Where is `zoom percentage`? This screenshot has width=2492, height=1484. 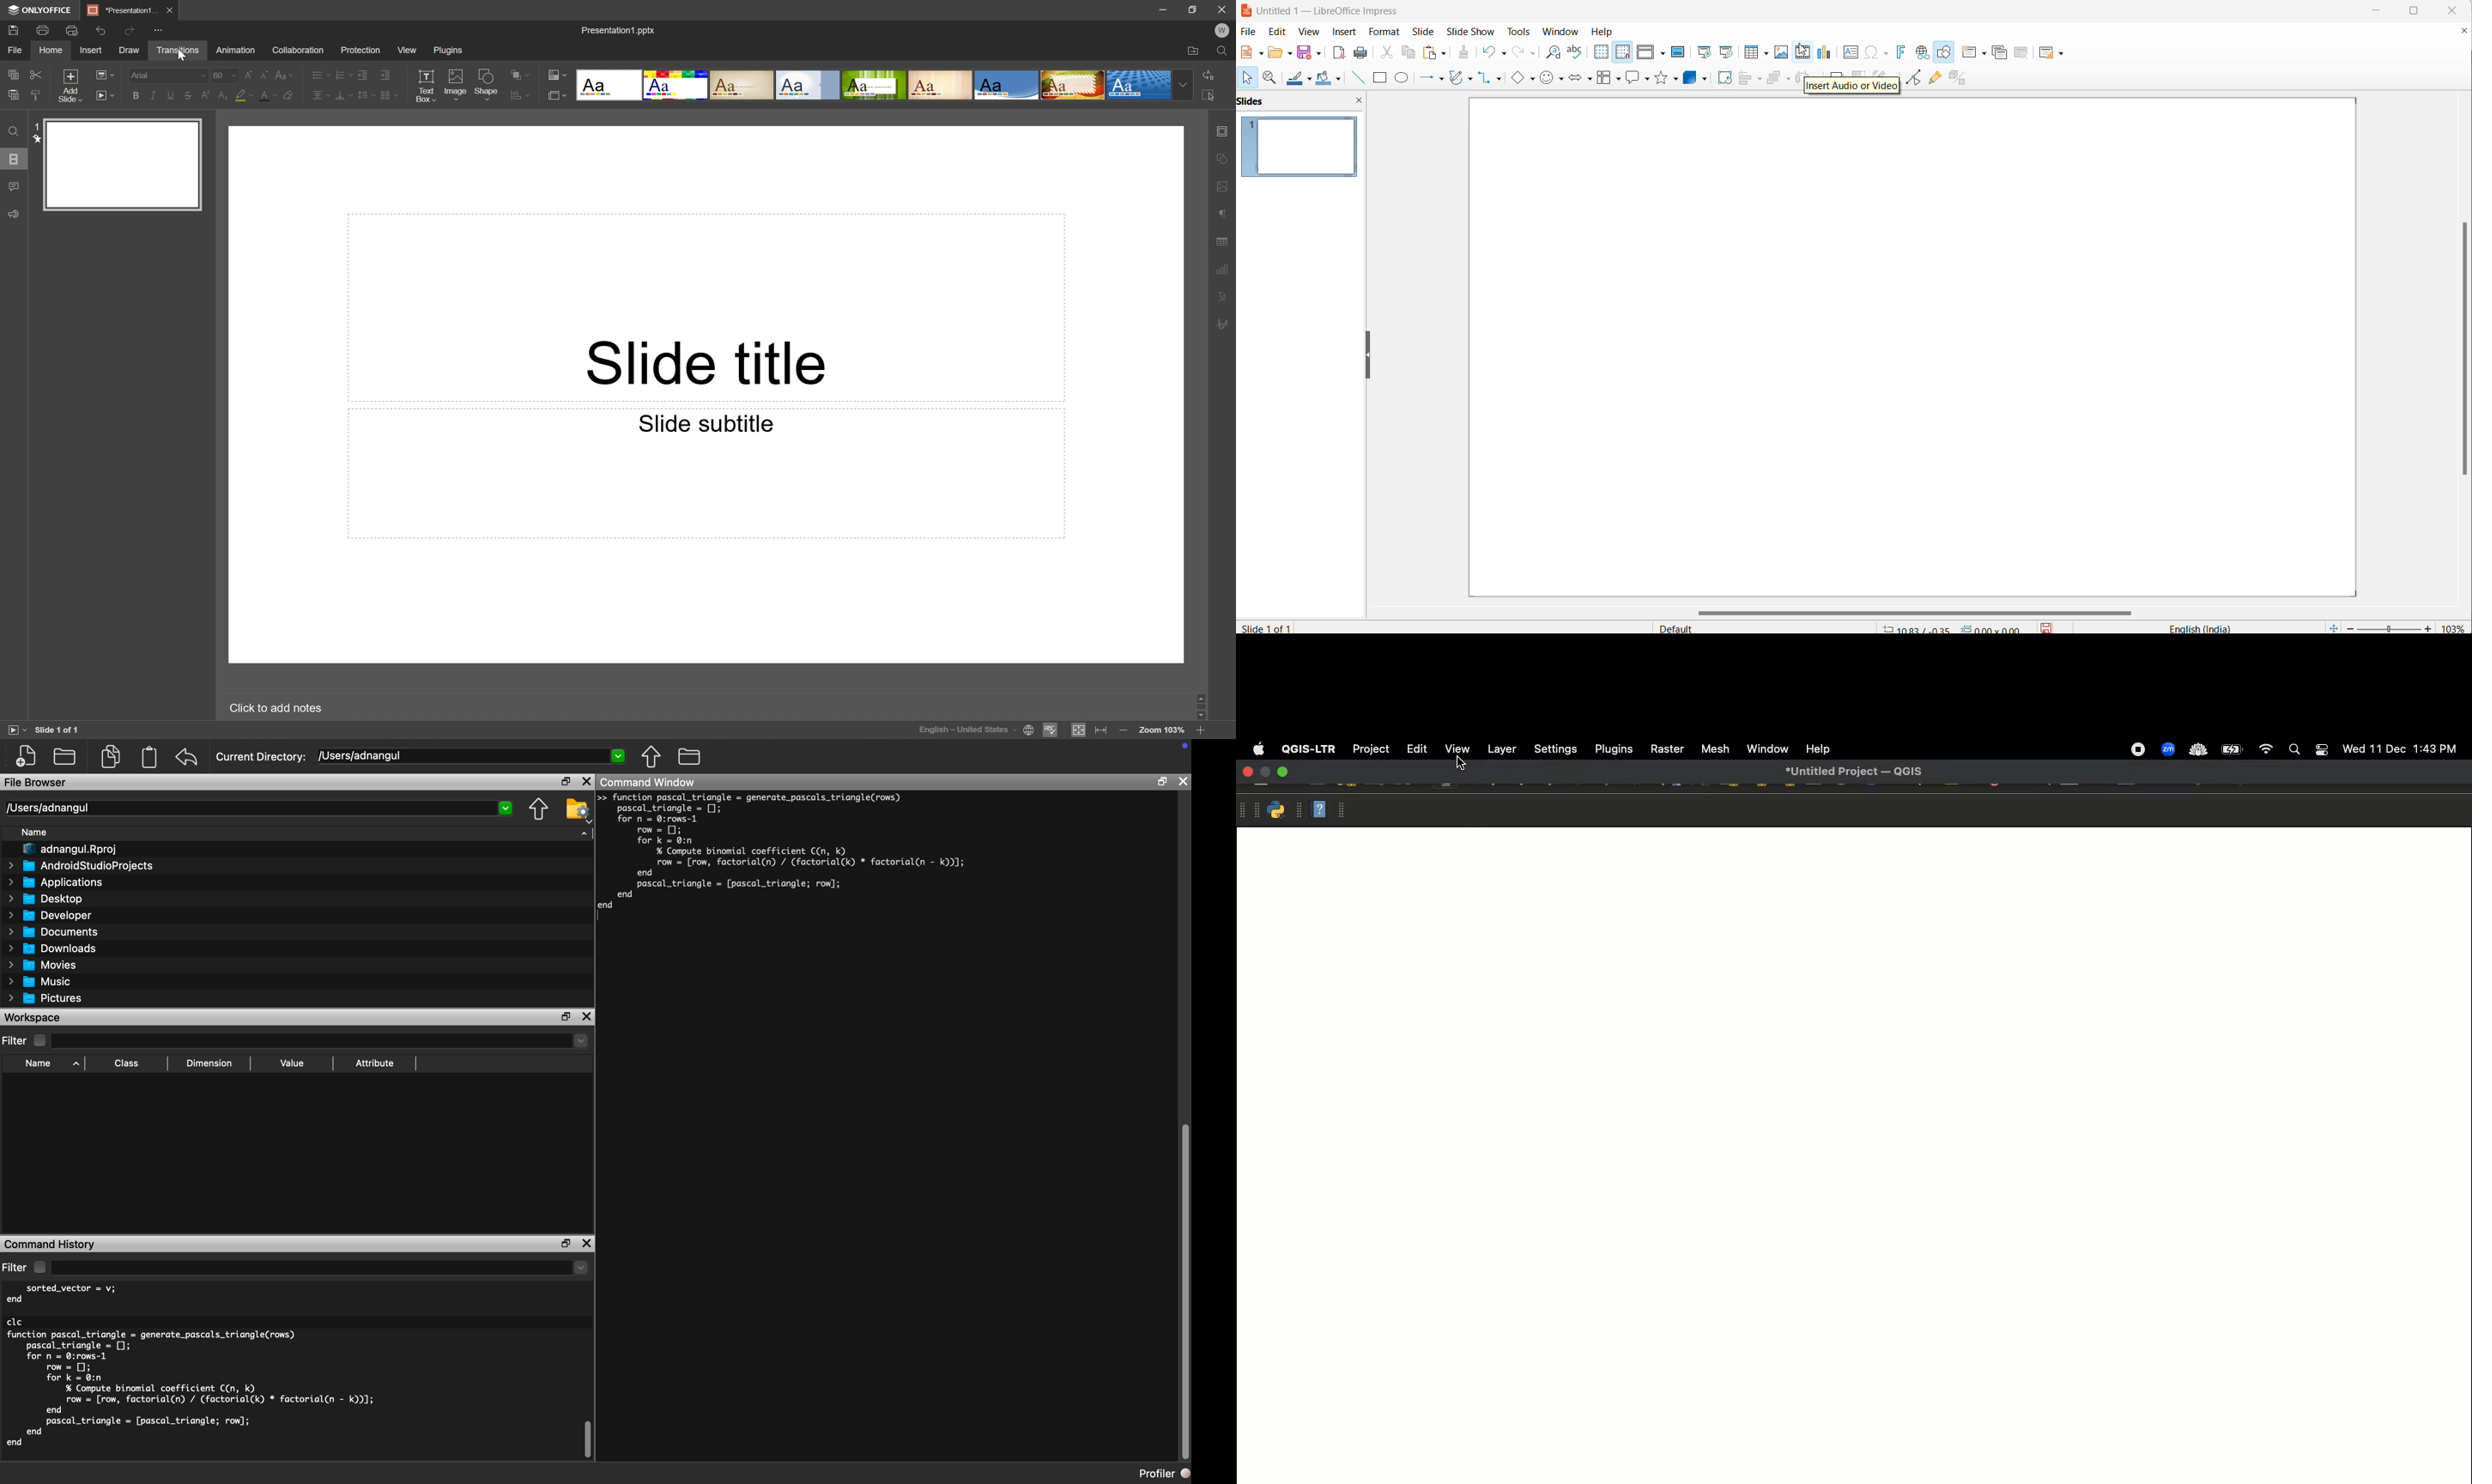 zoom percentage is located at coordinates (2454, 625).